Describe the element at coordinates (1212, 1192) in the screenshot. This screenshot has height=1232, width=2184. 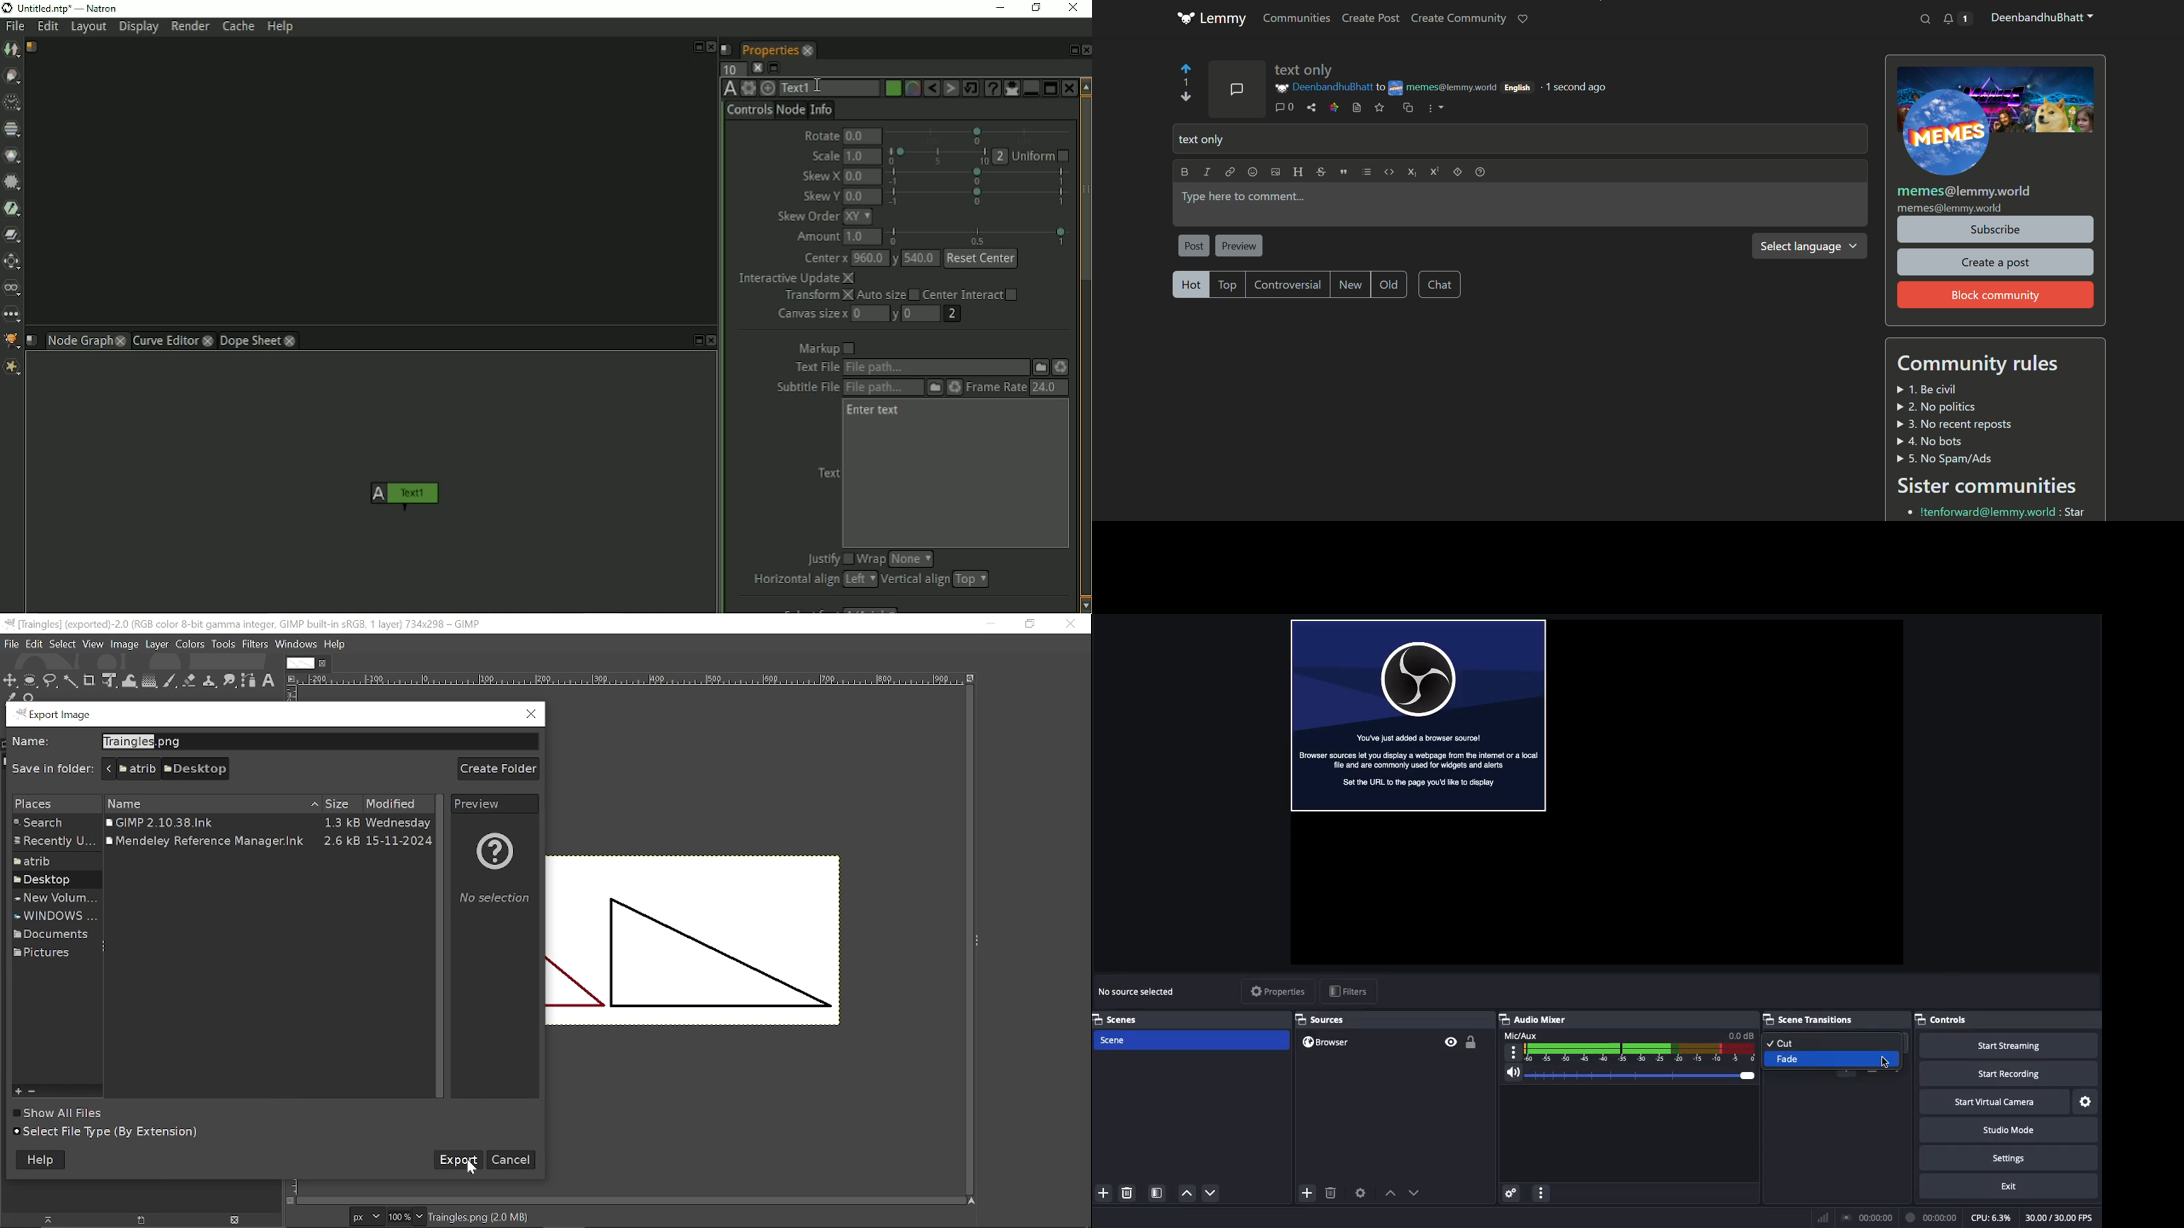
I see `Move down` at that location.